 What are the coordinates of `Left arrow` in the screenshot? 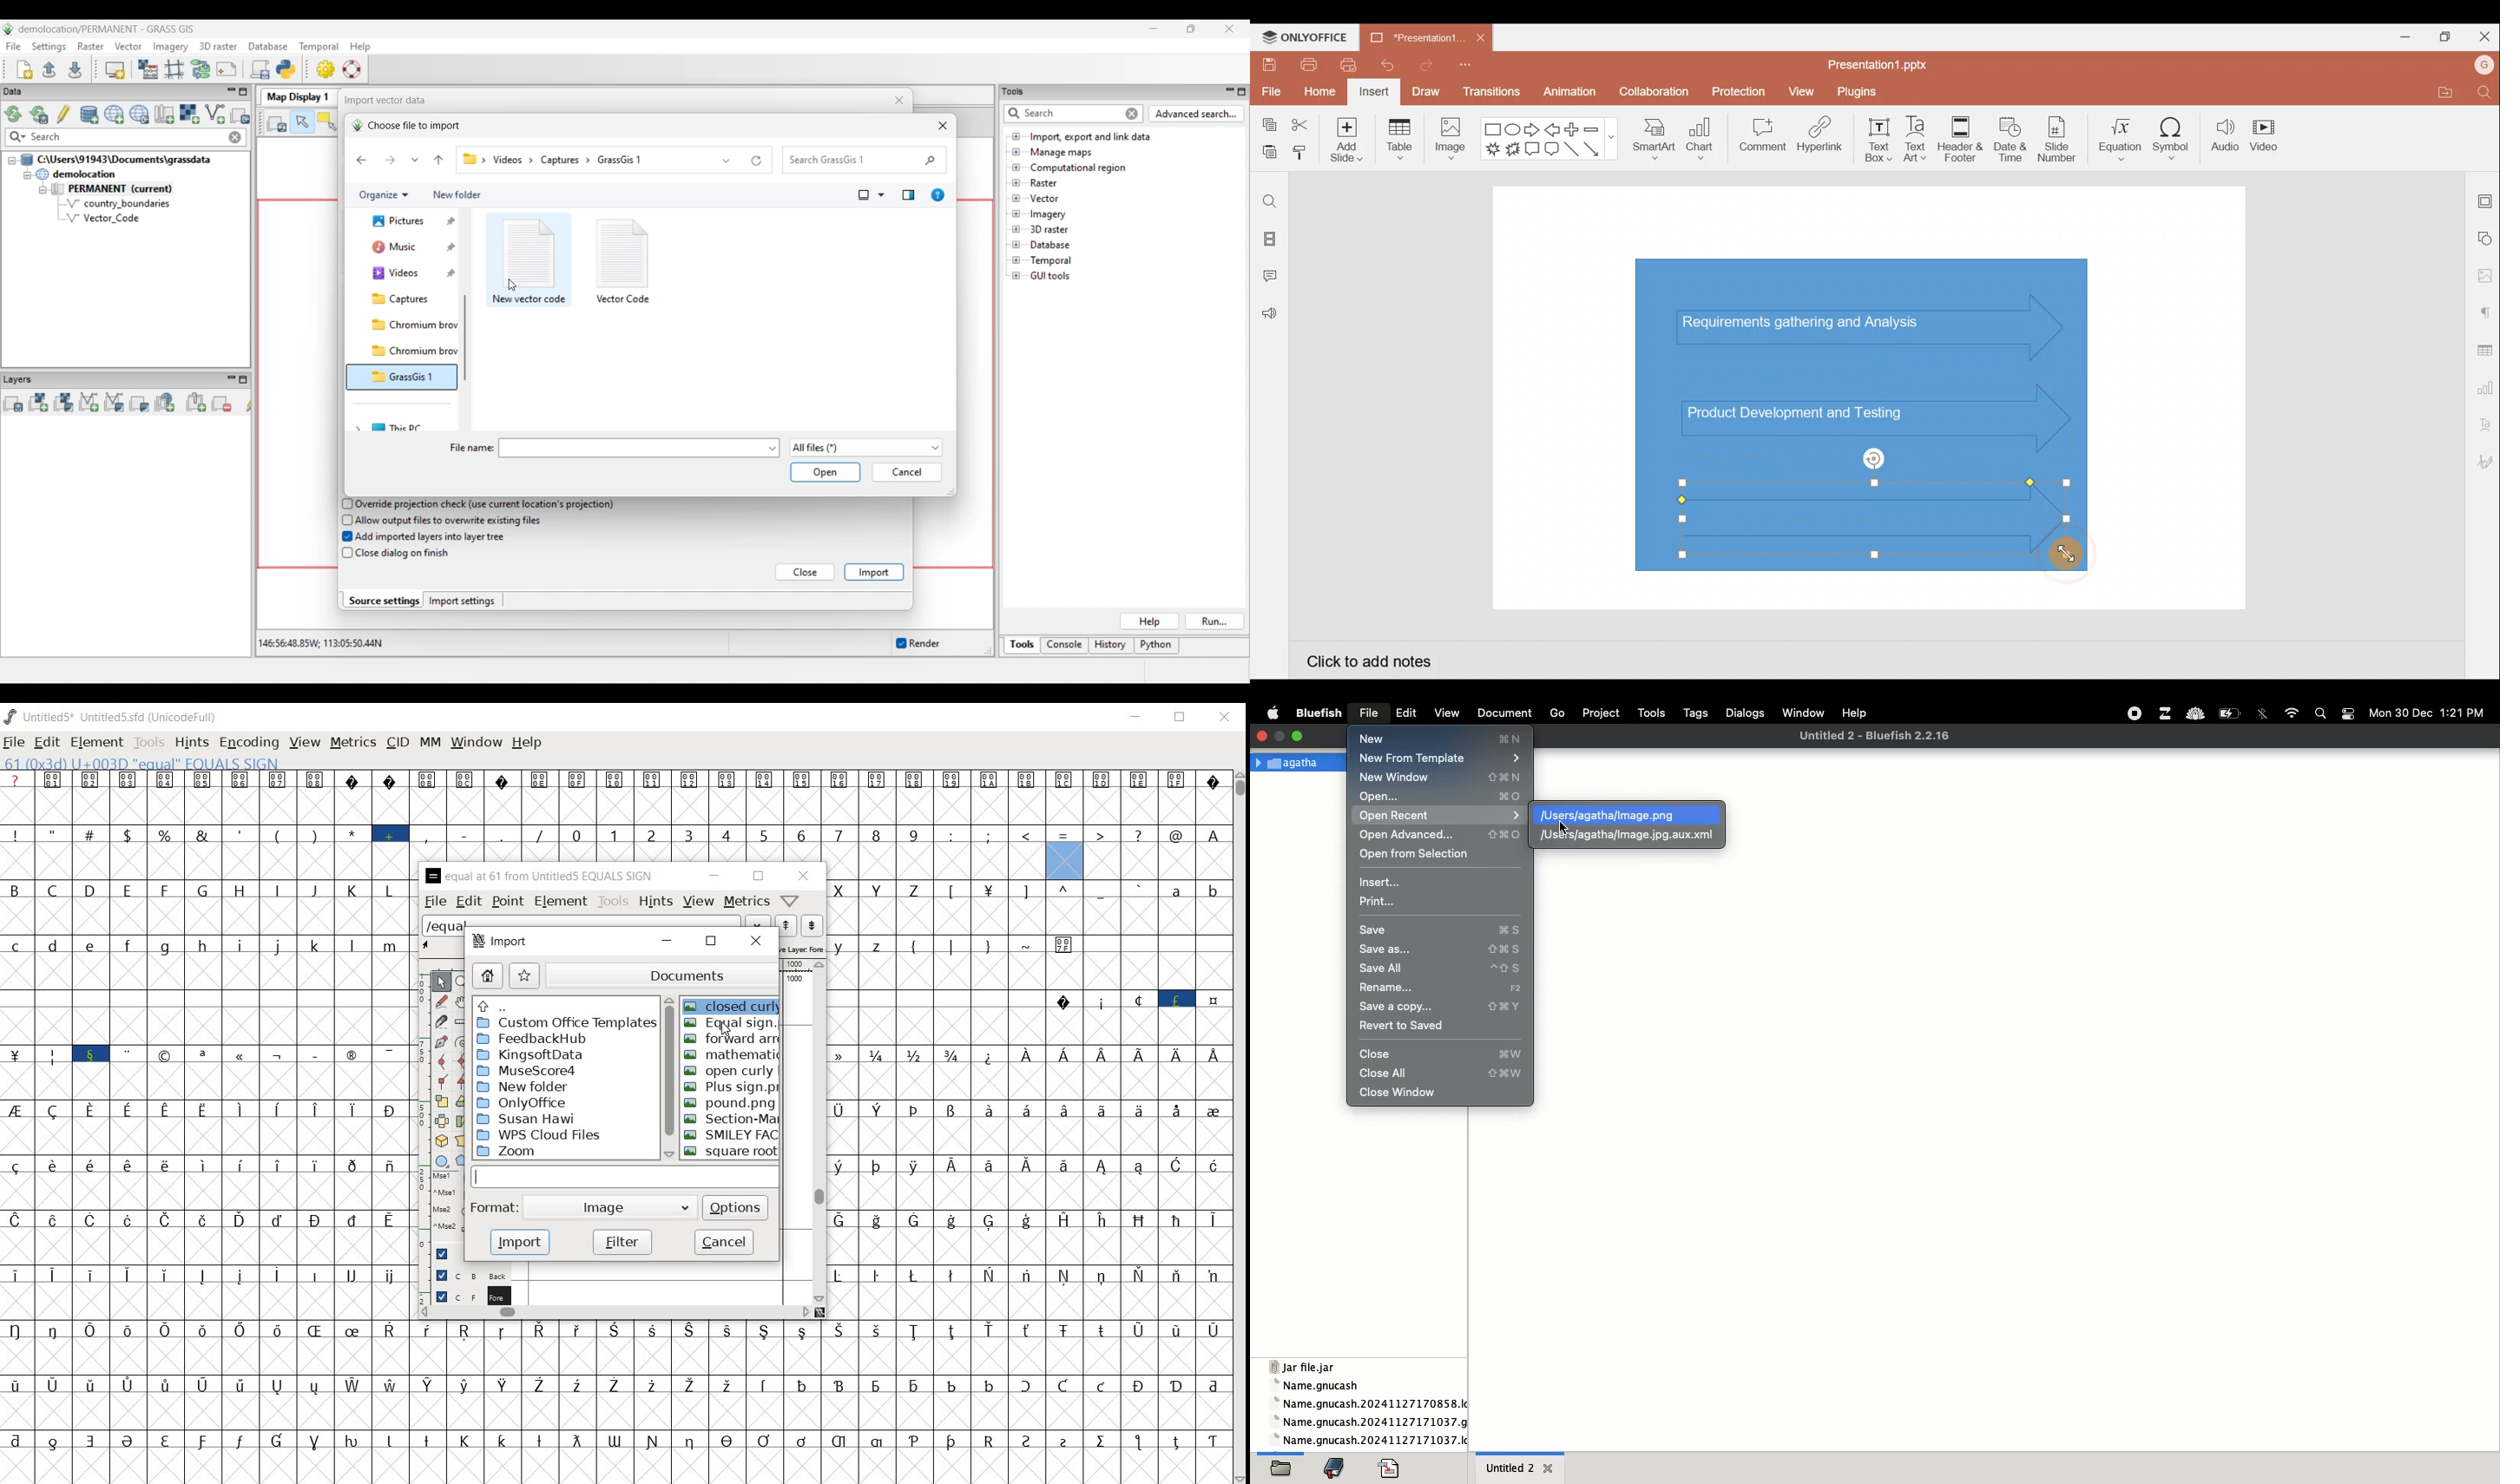 It's located at (1553, 130).